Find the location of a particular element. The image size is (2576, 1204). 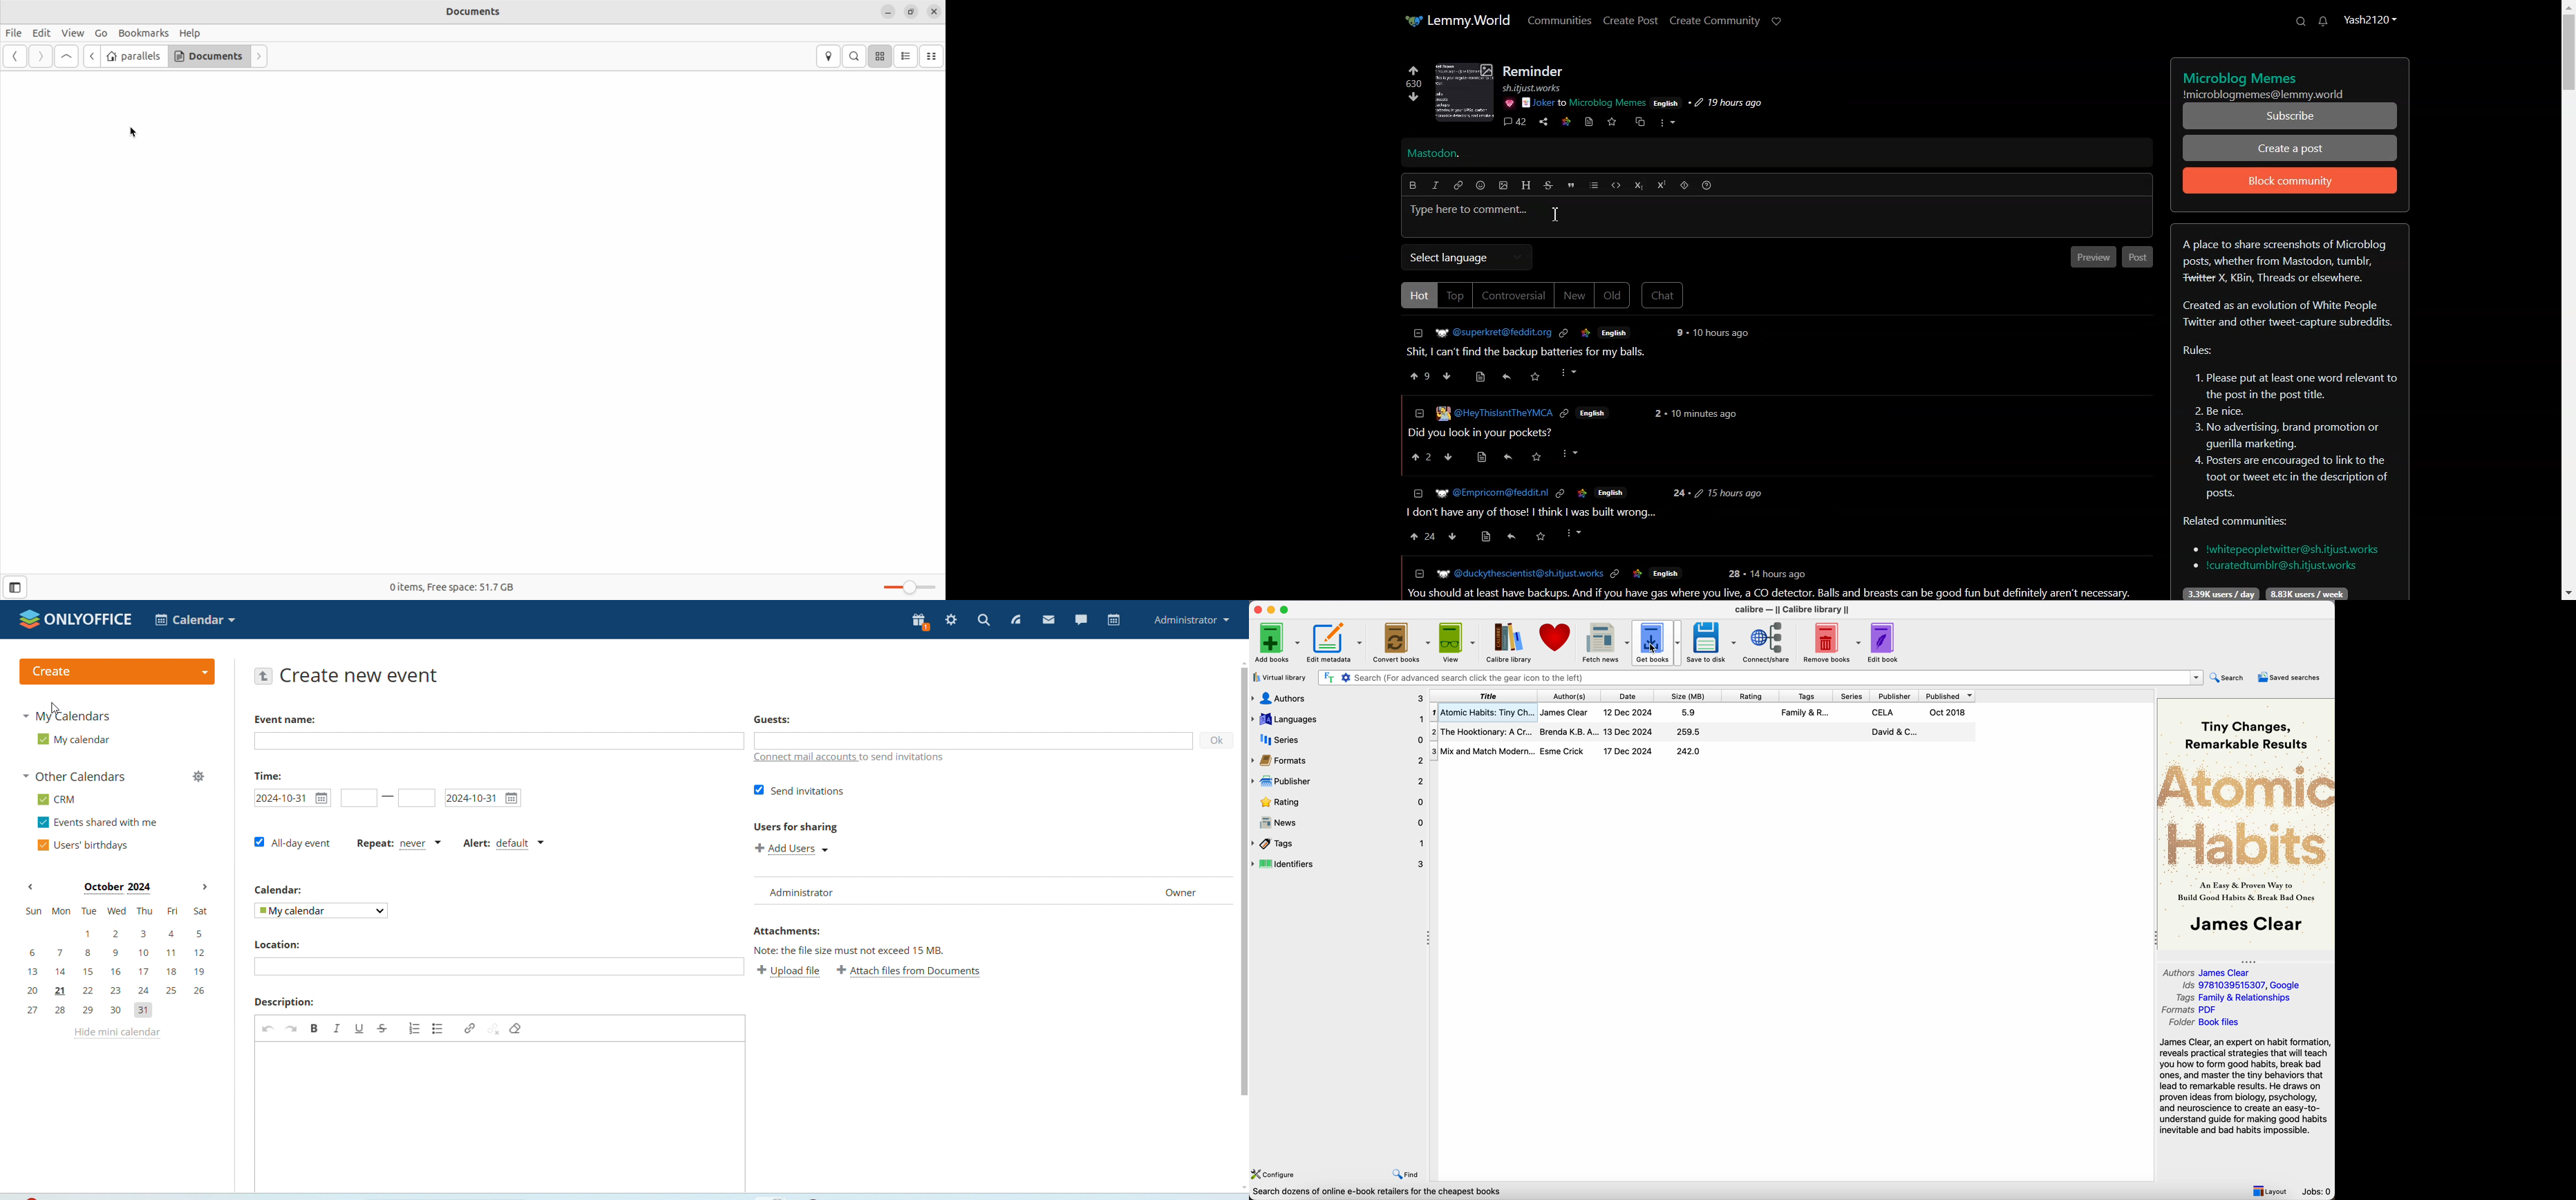

Link is located at coordinates (1566, 120).